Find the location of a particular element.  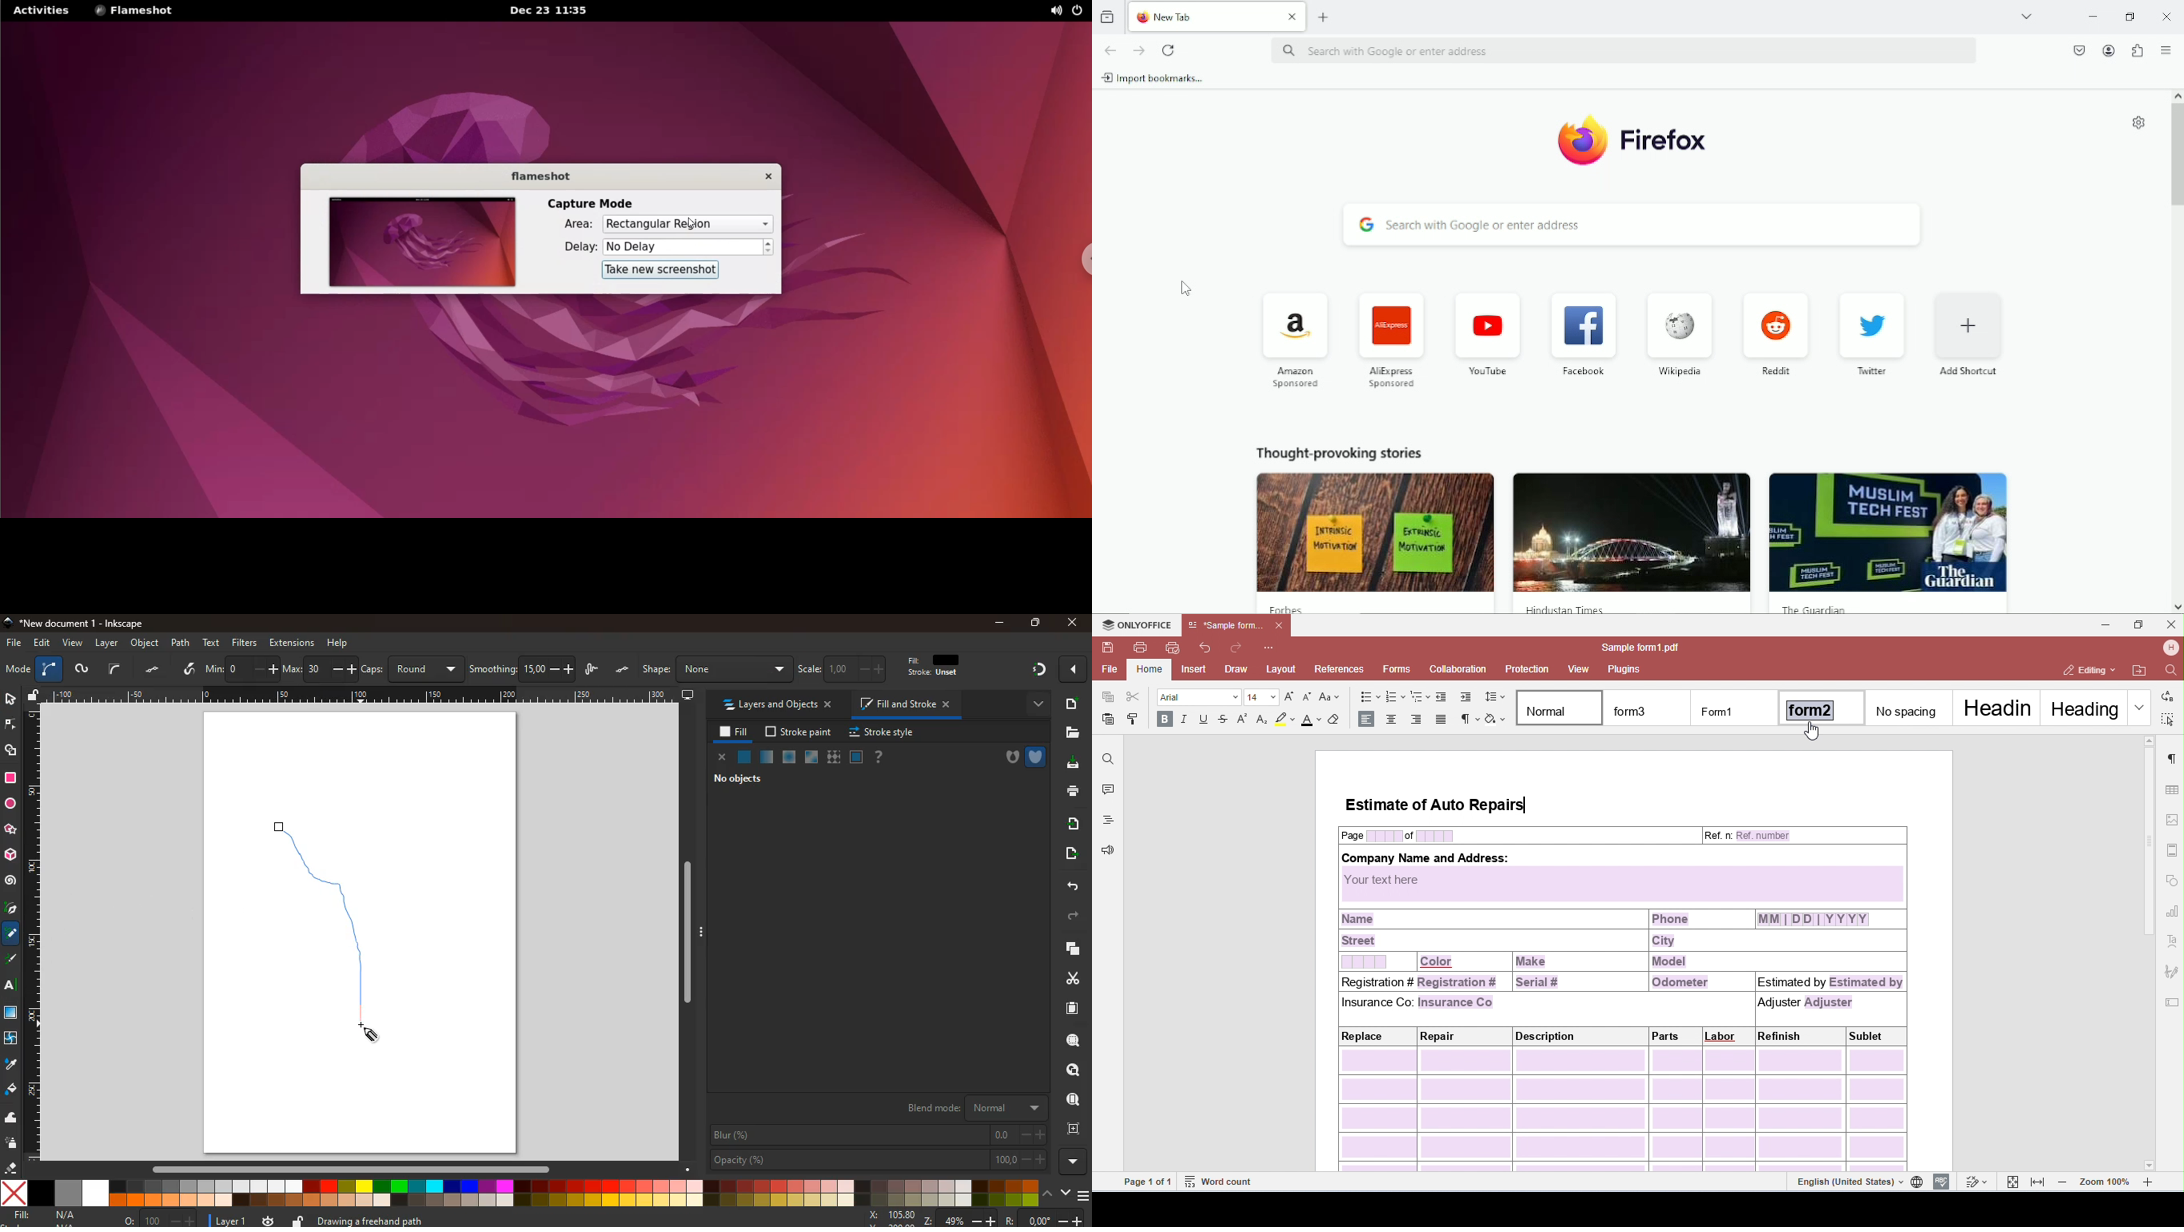

image is located at coordinates (1887, 532).